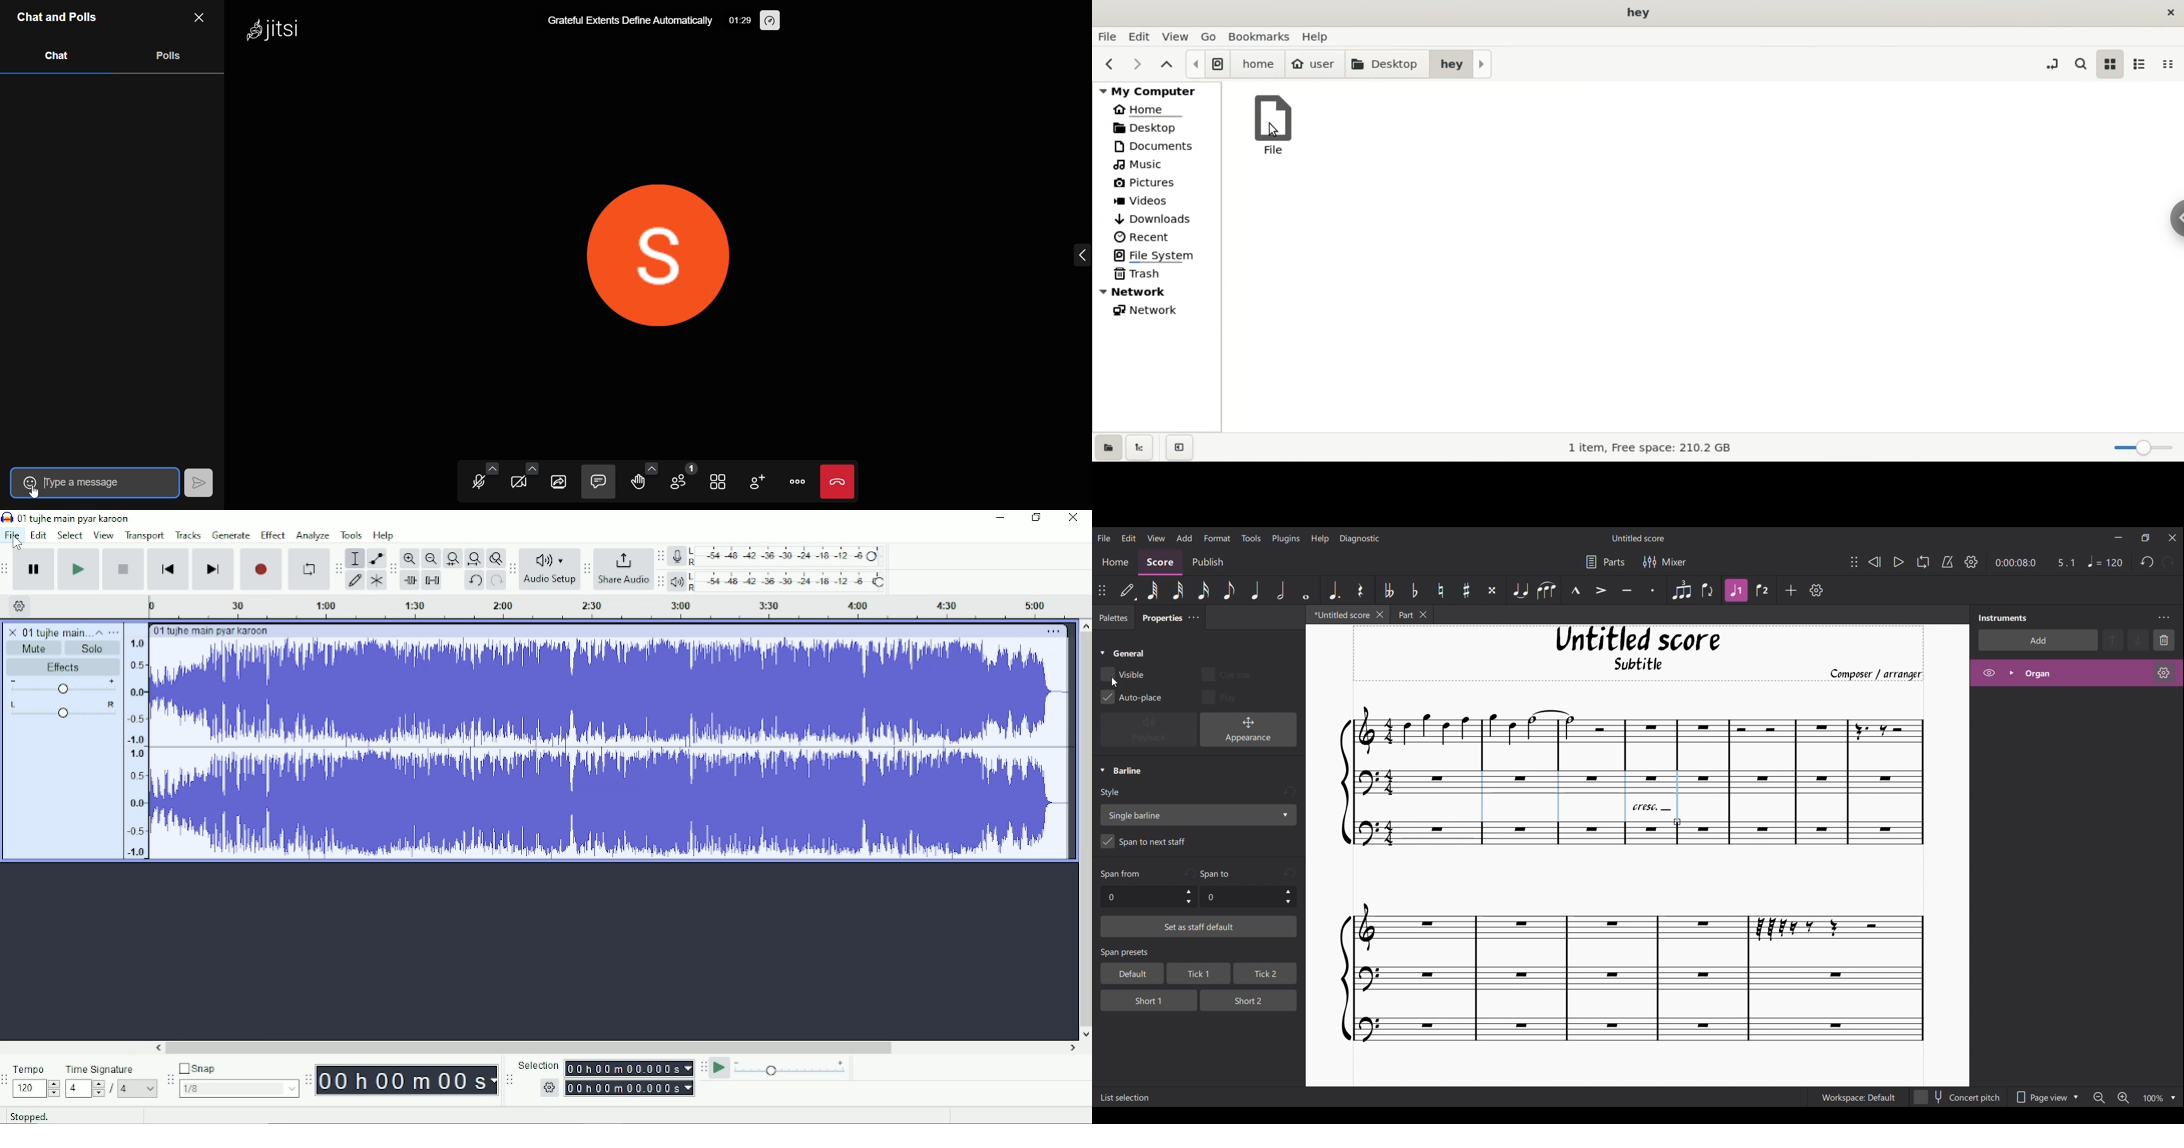 Image resolution: width=2184 pixels, height=1148 pixels. I want to click on Playback speed, so click(792, 1068).